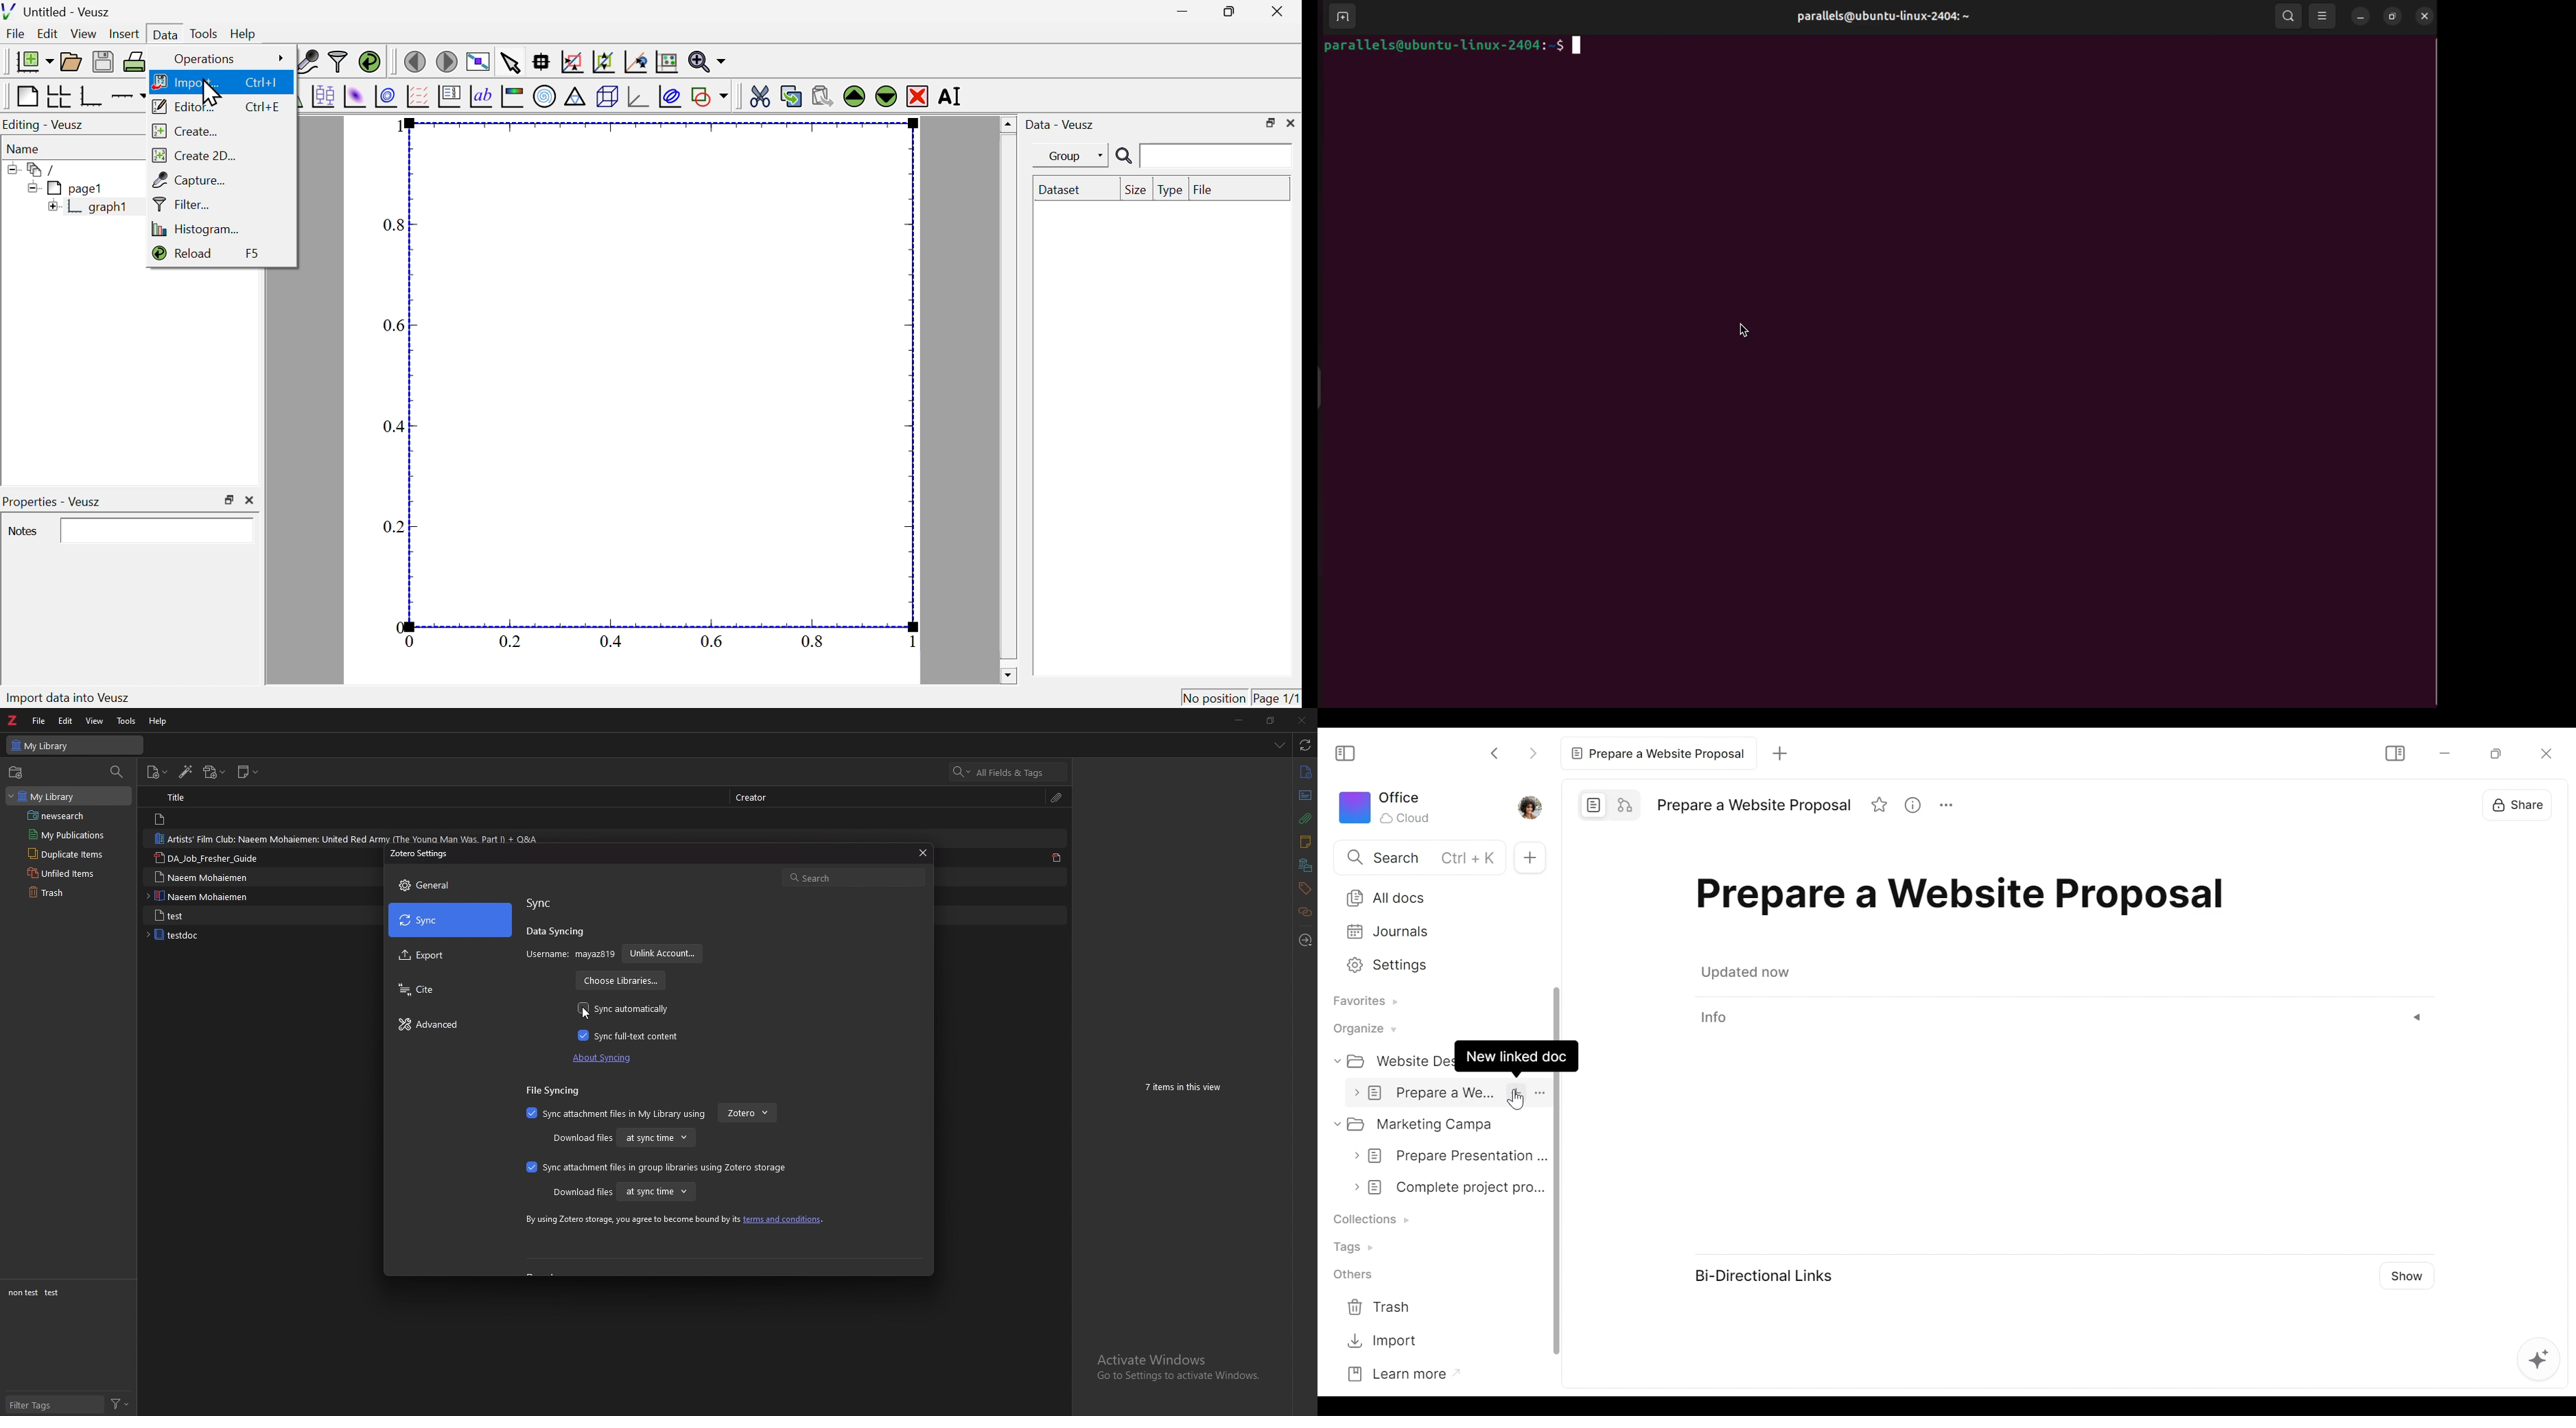 The image size is (2576, 1428). I want to click on All Documents, so click(1436, 897).